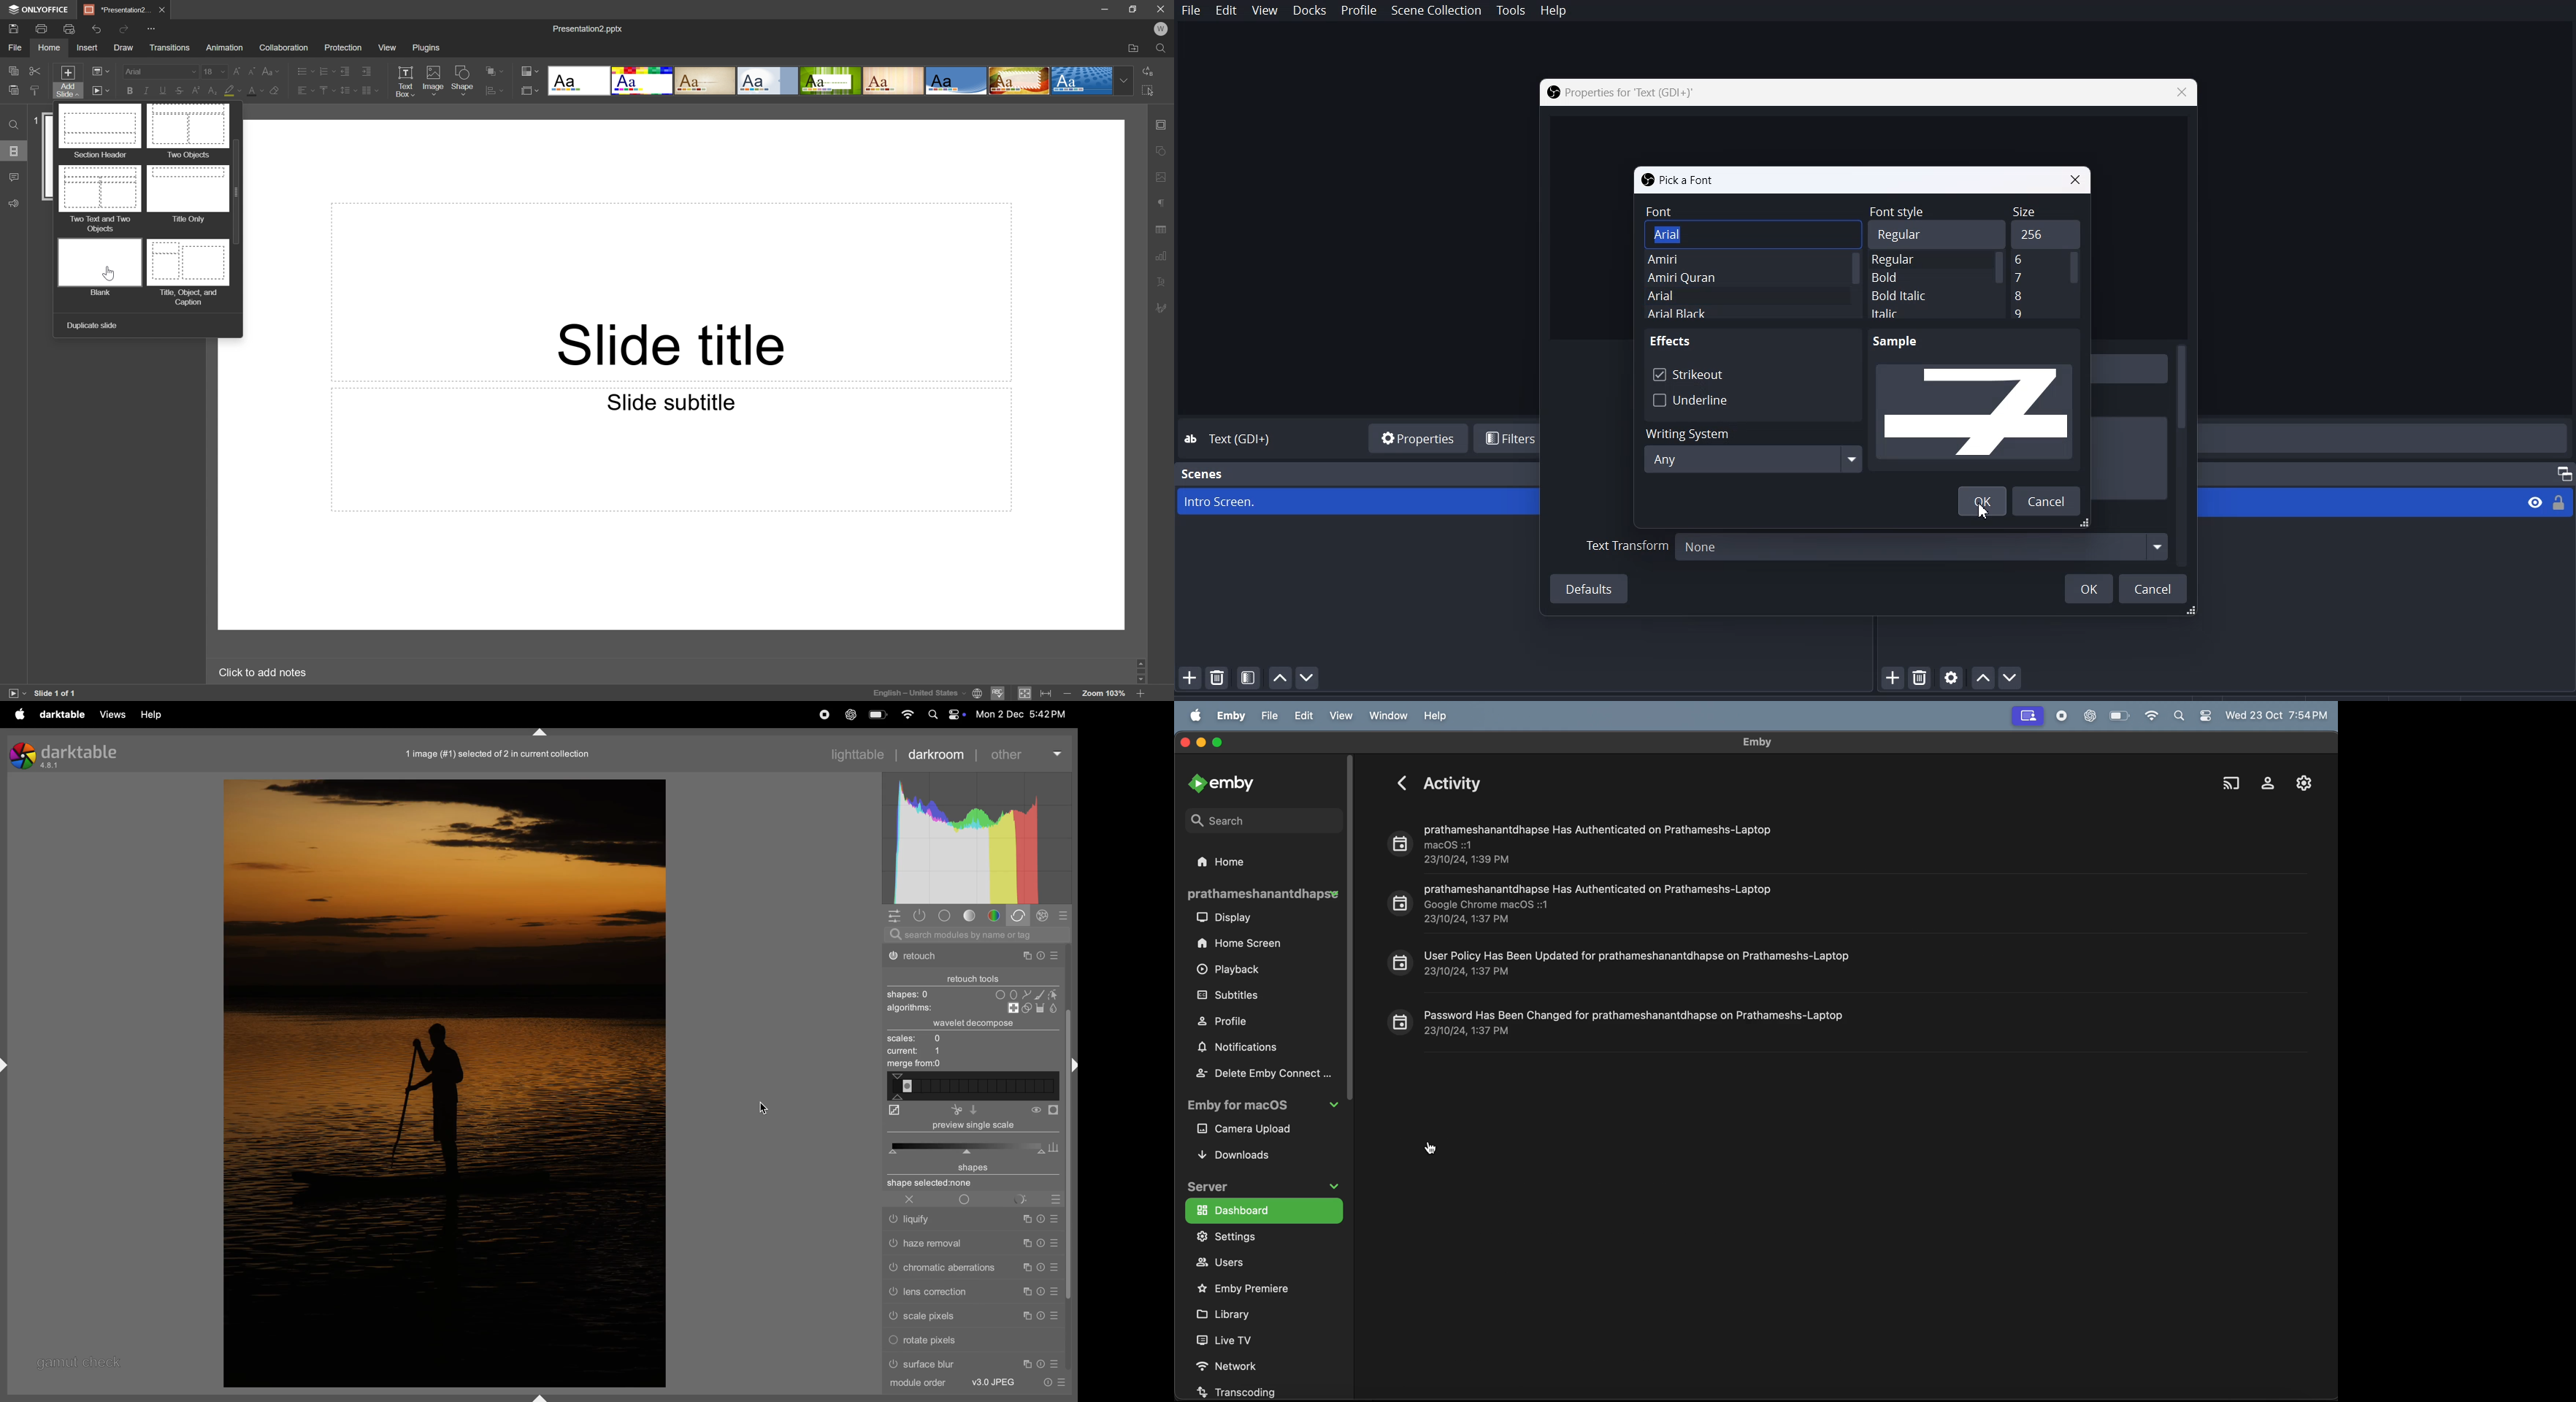 Image resolution: width=2576 pixels, height=1428 pixels. What do you see at coordinates (1067, 693) in the screenshot?
I see `Zoom out` at bounding box center [1067, 693].